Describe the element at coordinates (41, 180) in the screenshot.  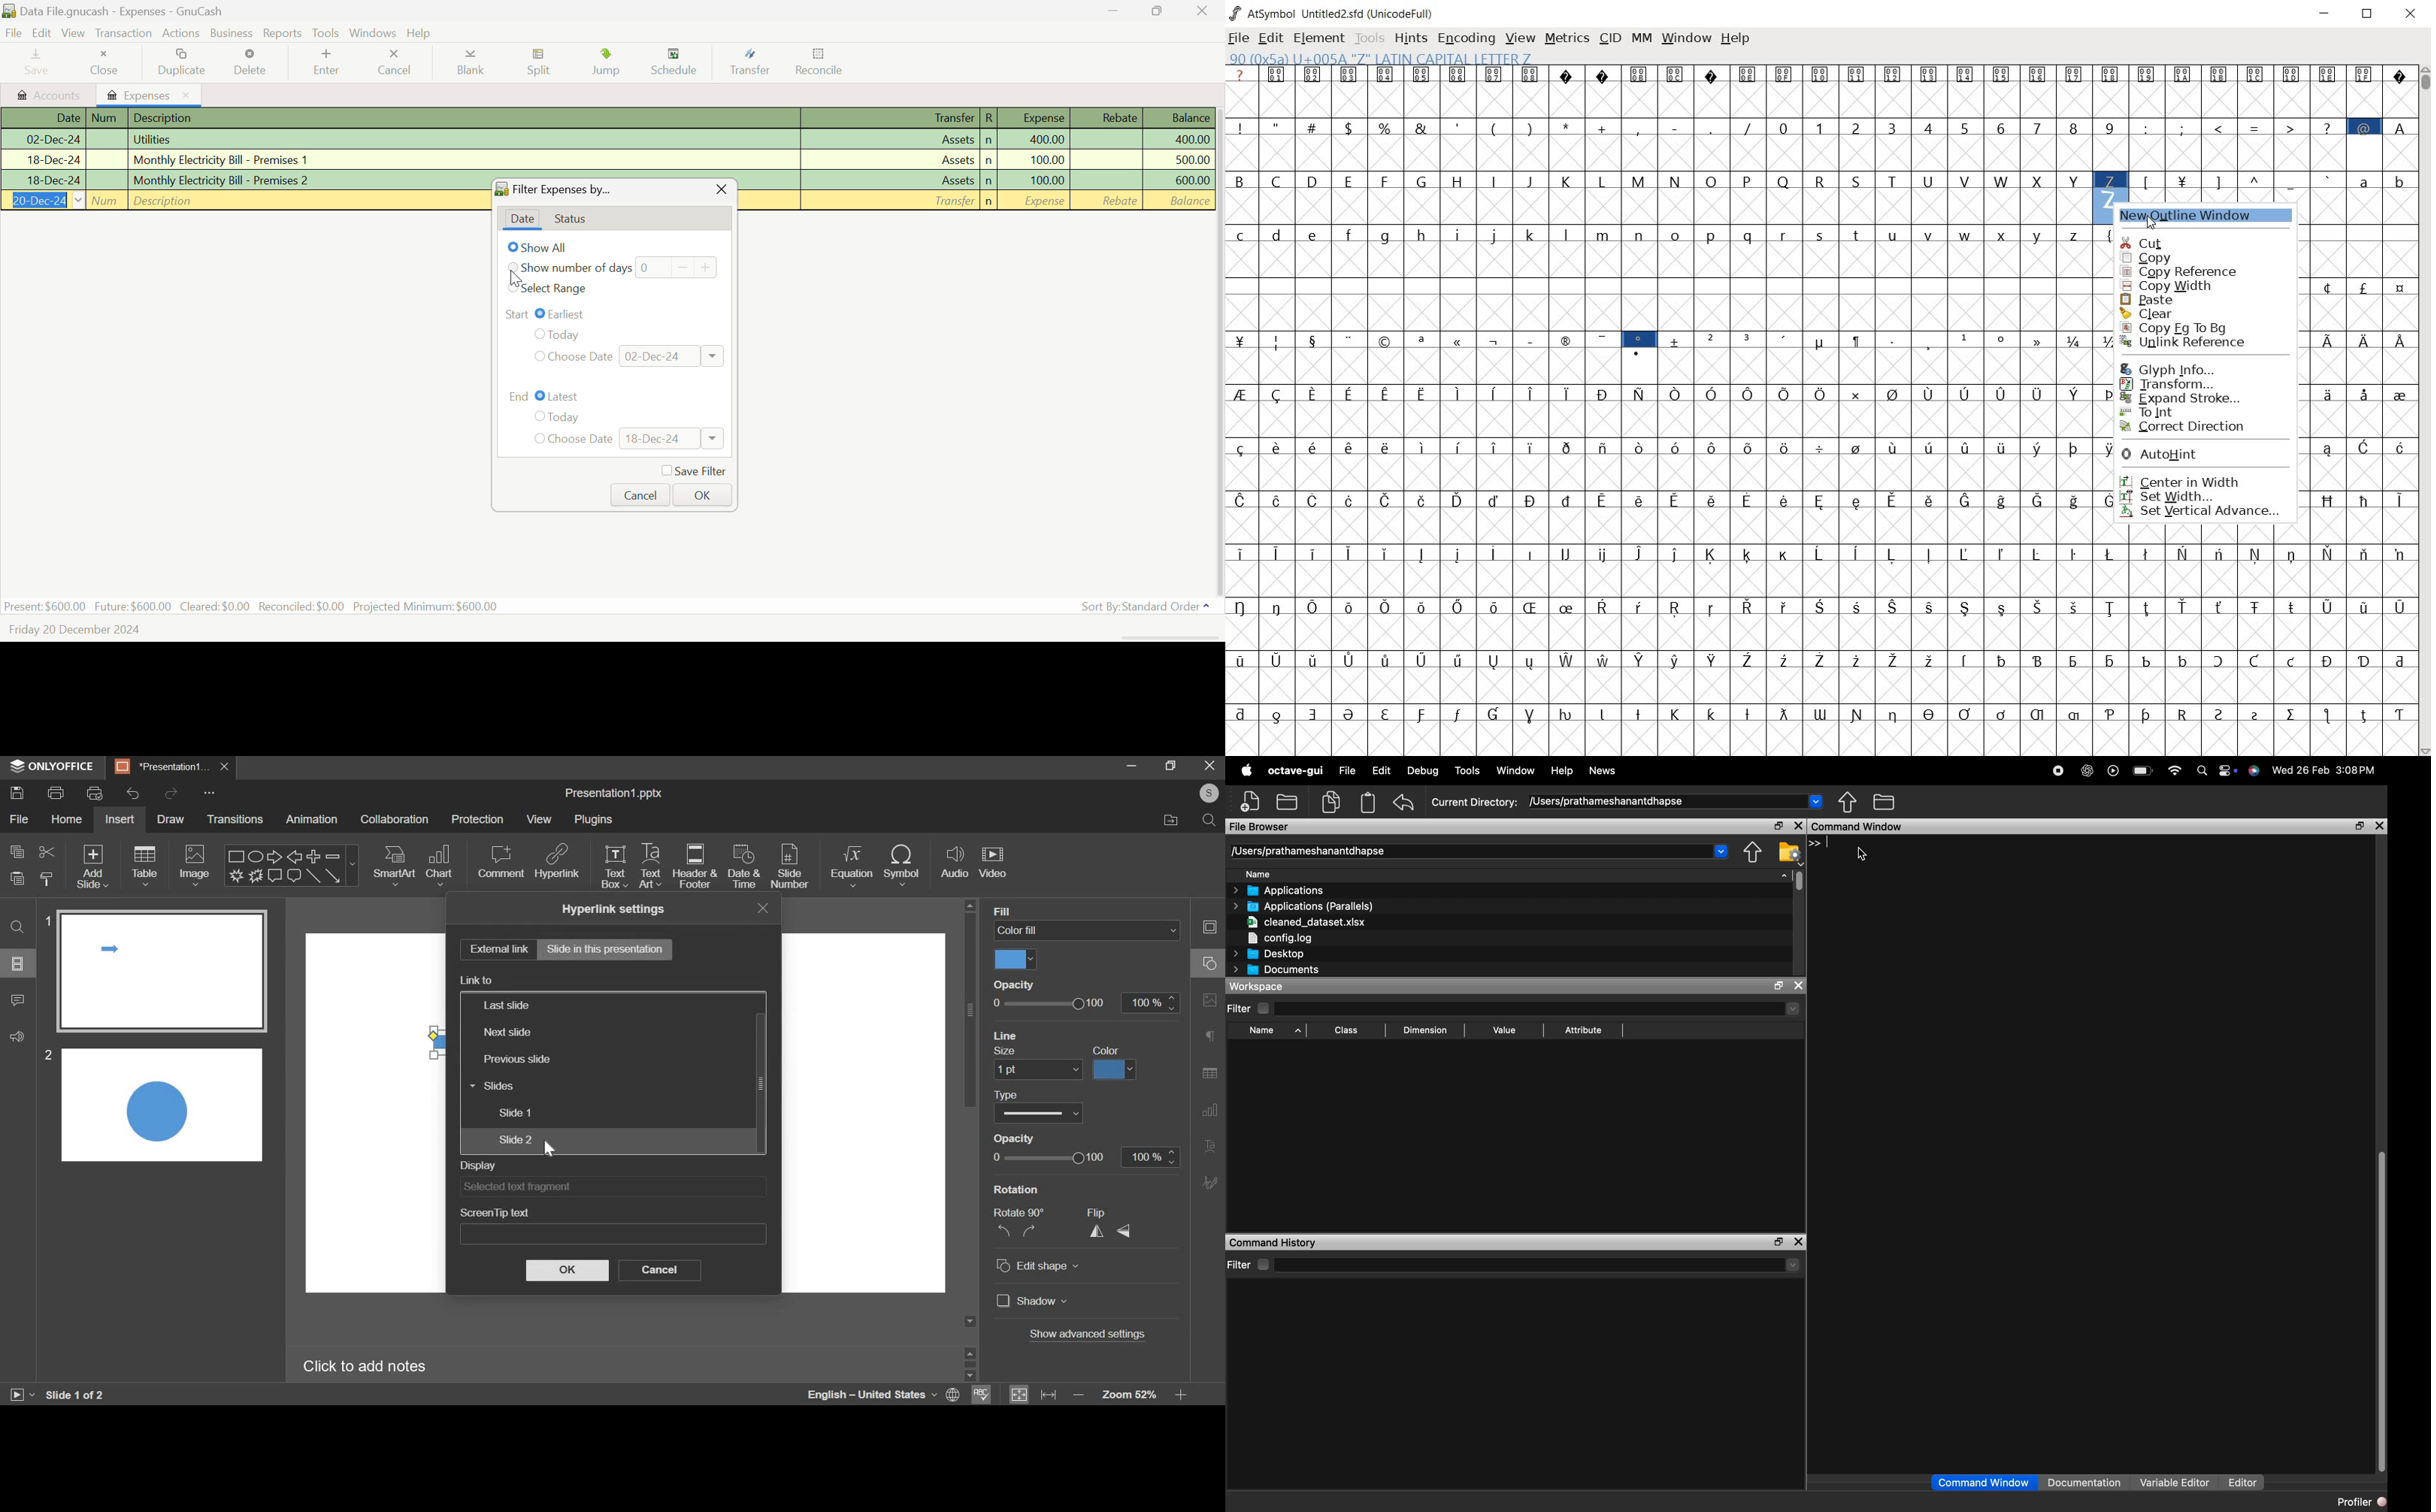
I see `Date` at that location.